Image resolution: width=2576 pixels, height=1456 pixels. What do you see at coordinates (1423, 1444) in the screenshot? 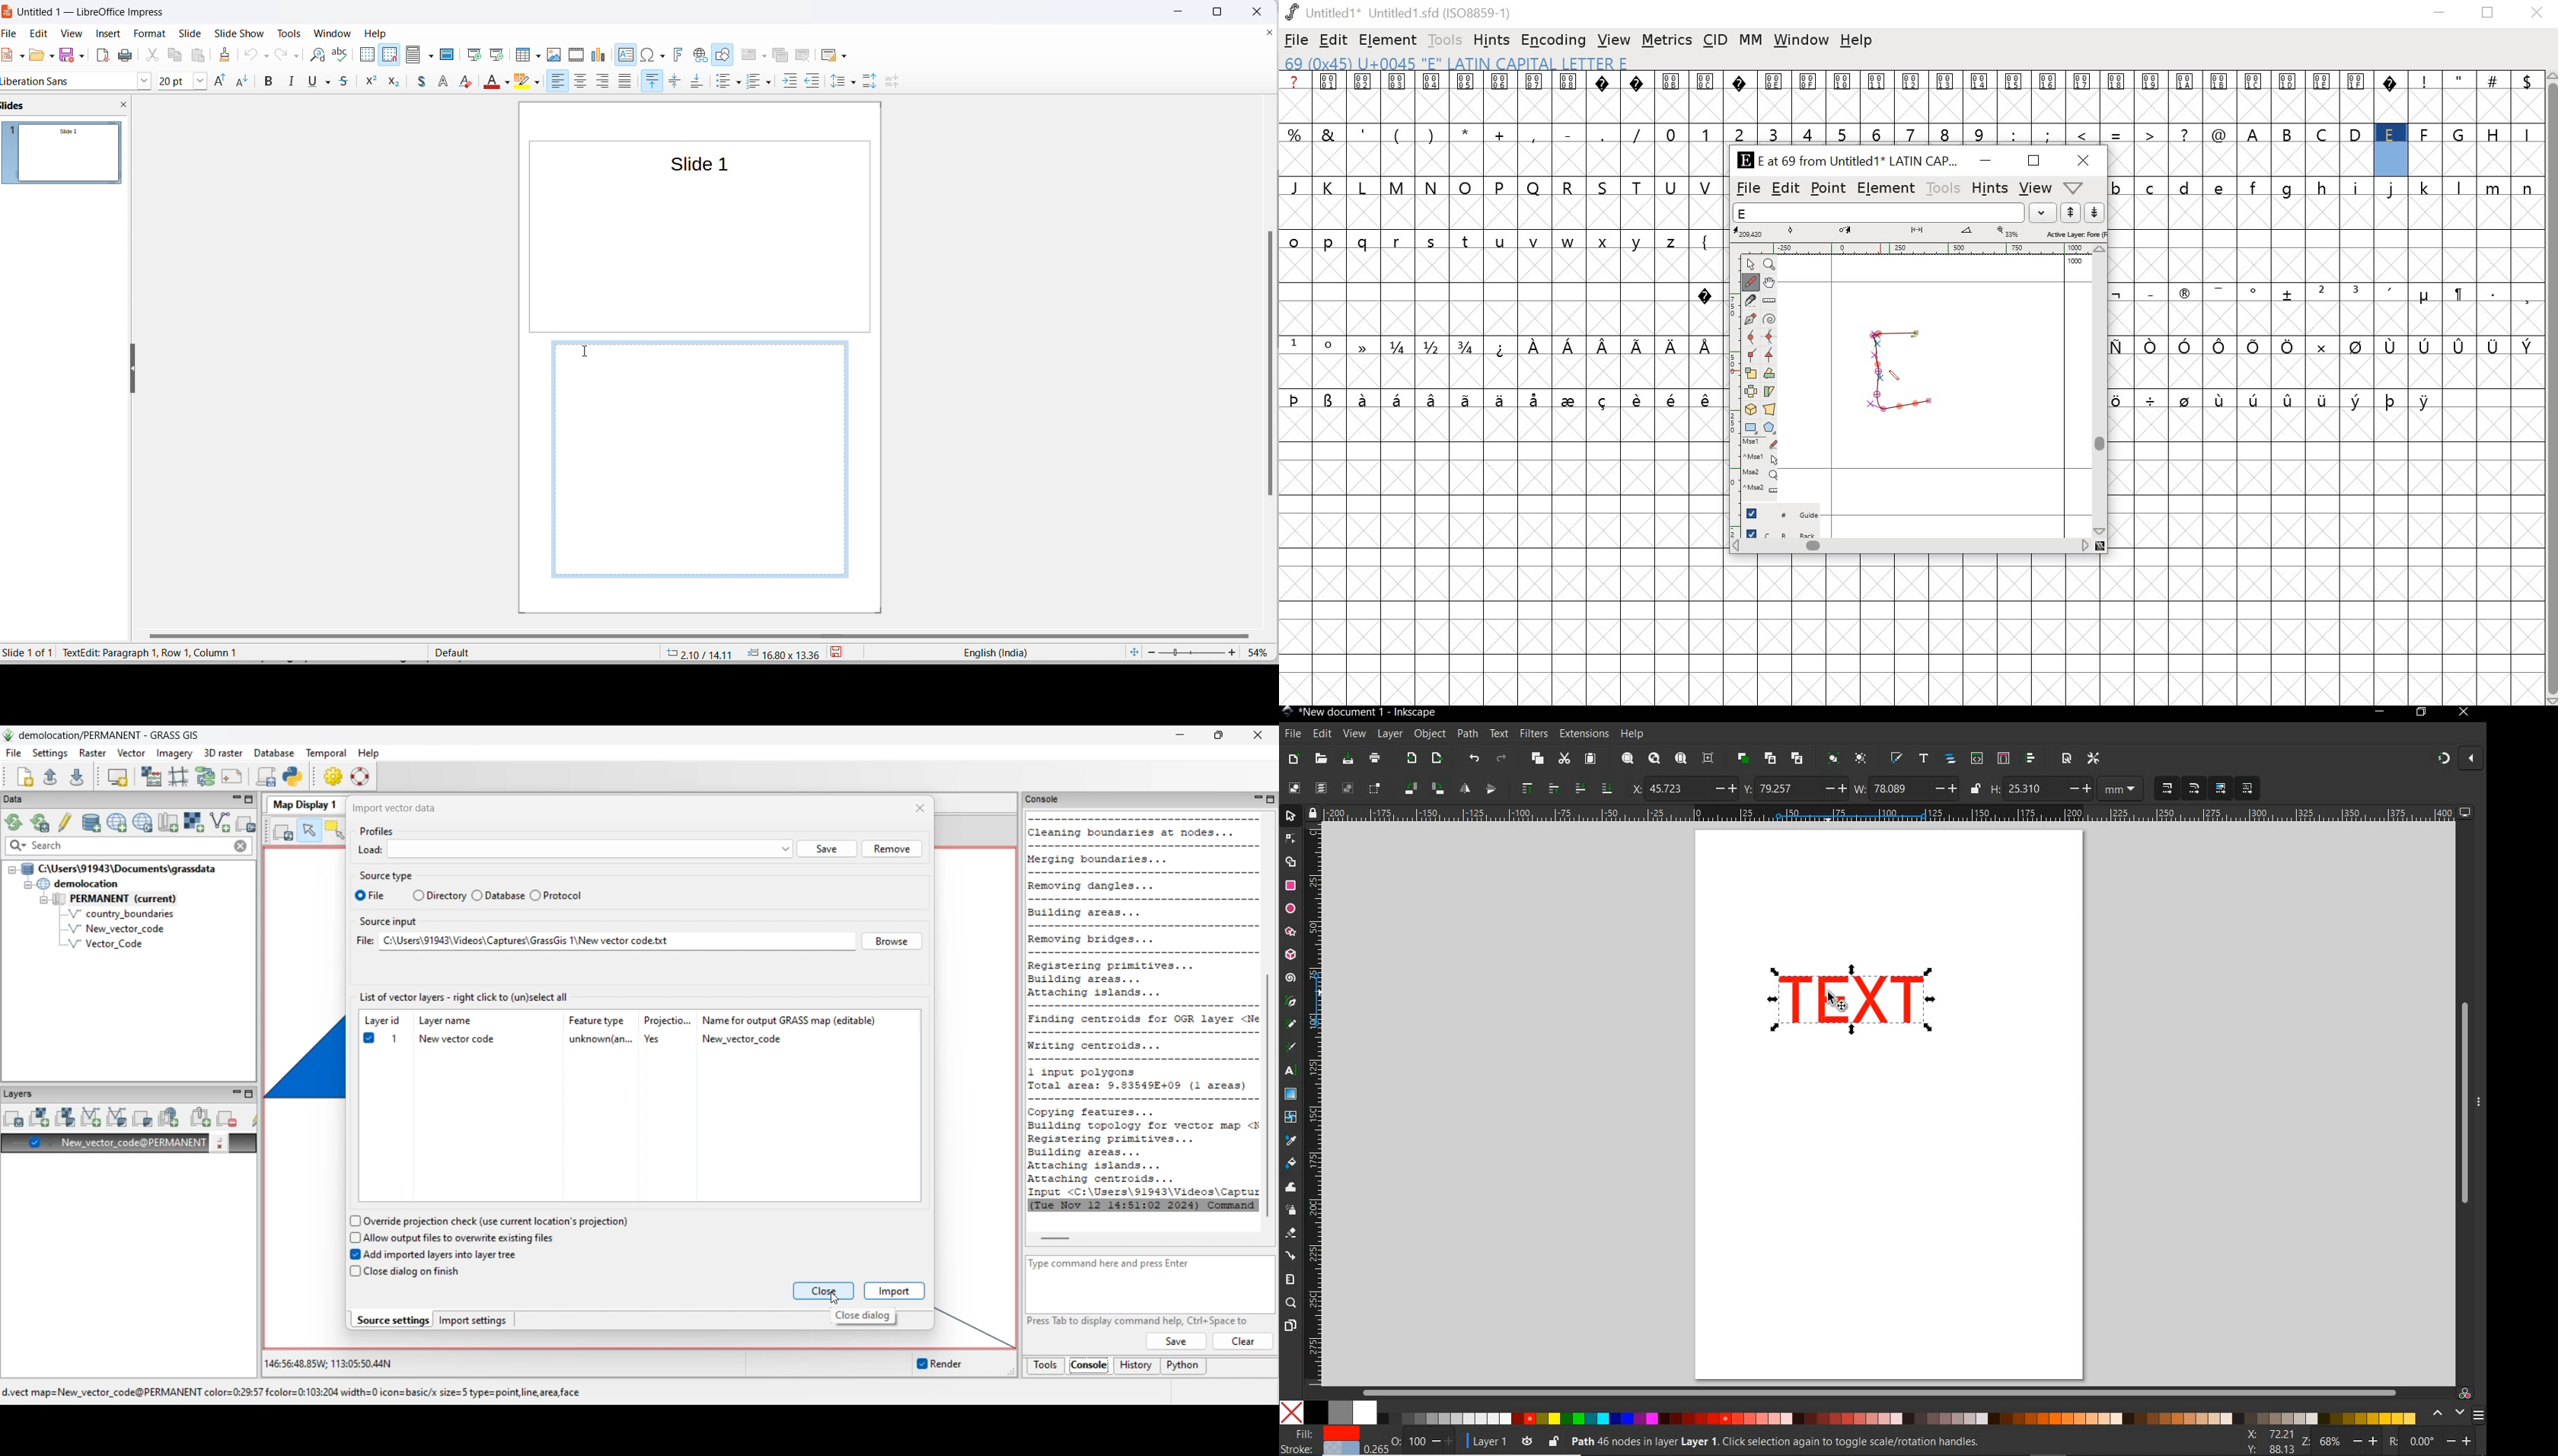
I see `NOTHING SELECTED` at bounding box center [1423, 1444].